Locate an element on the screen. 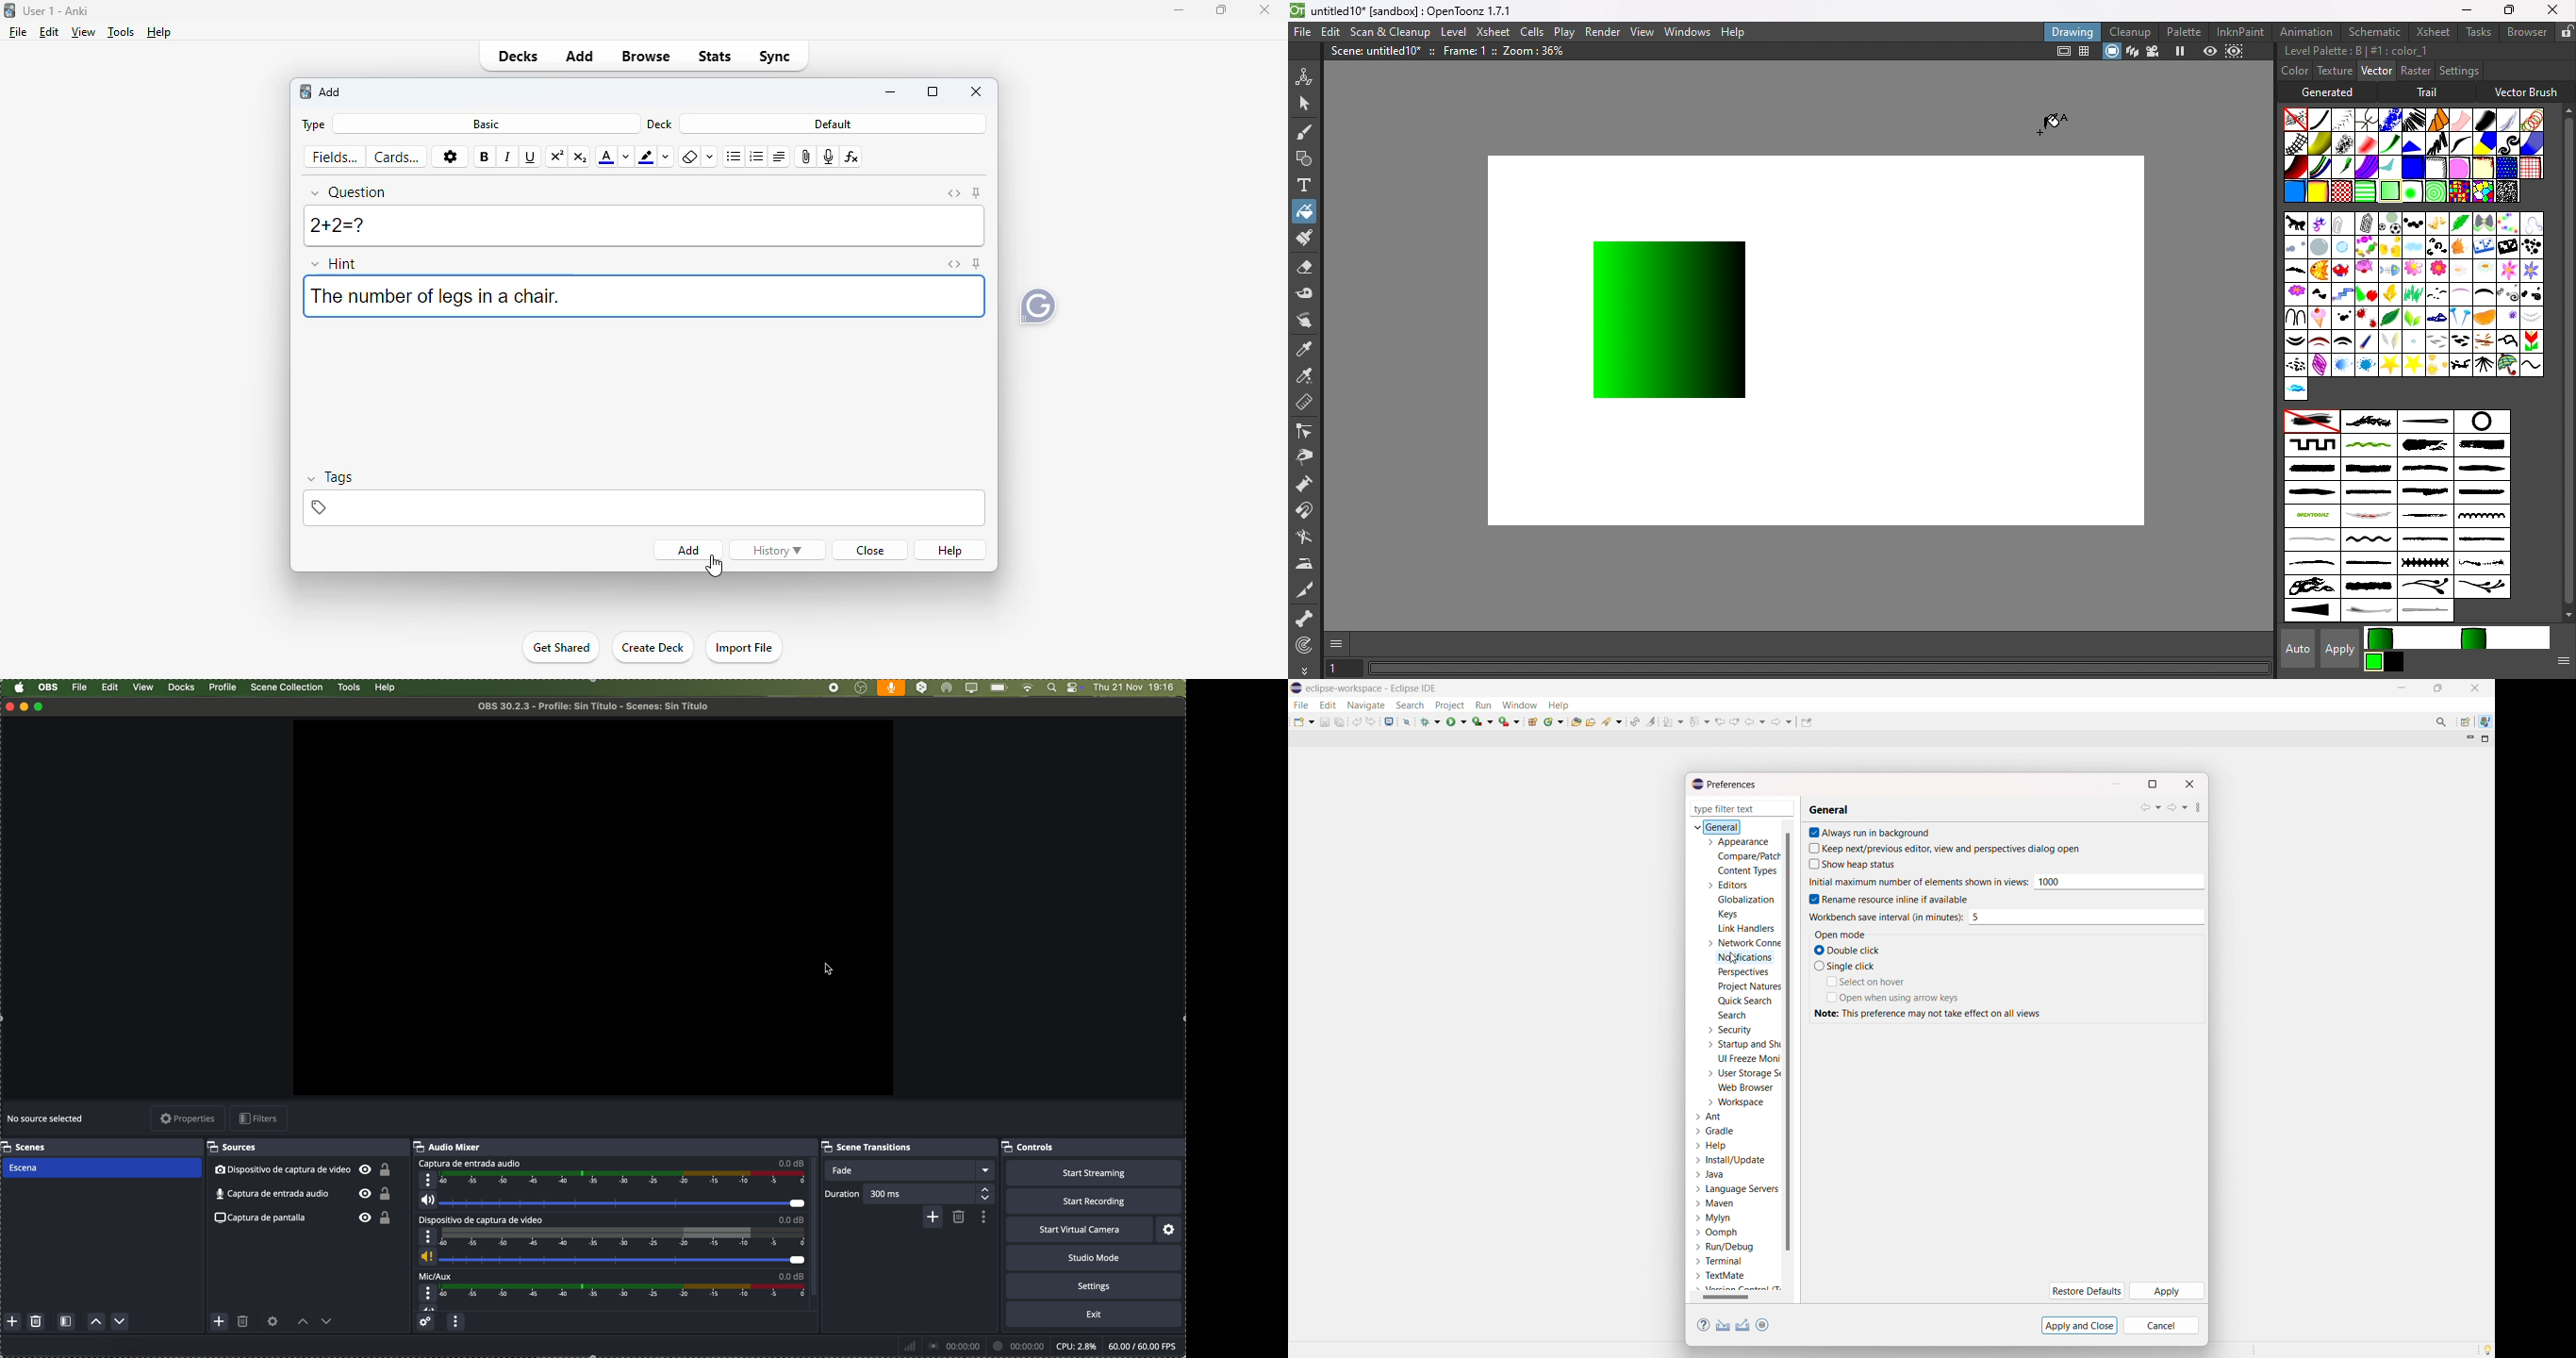 The height and width of the screenshot is (1372, 2576). gradle is located at coordinates (1716, 1131).